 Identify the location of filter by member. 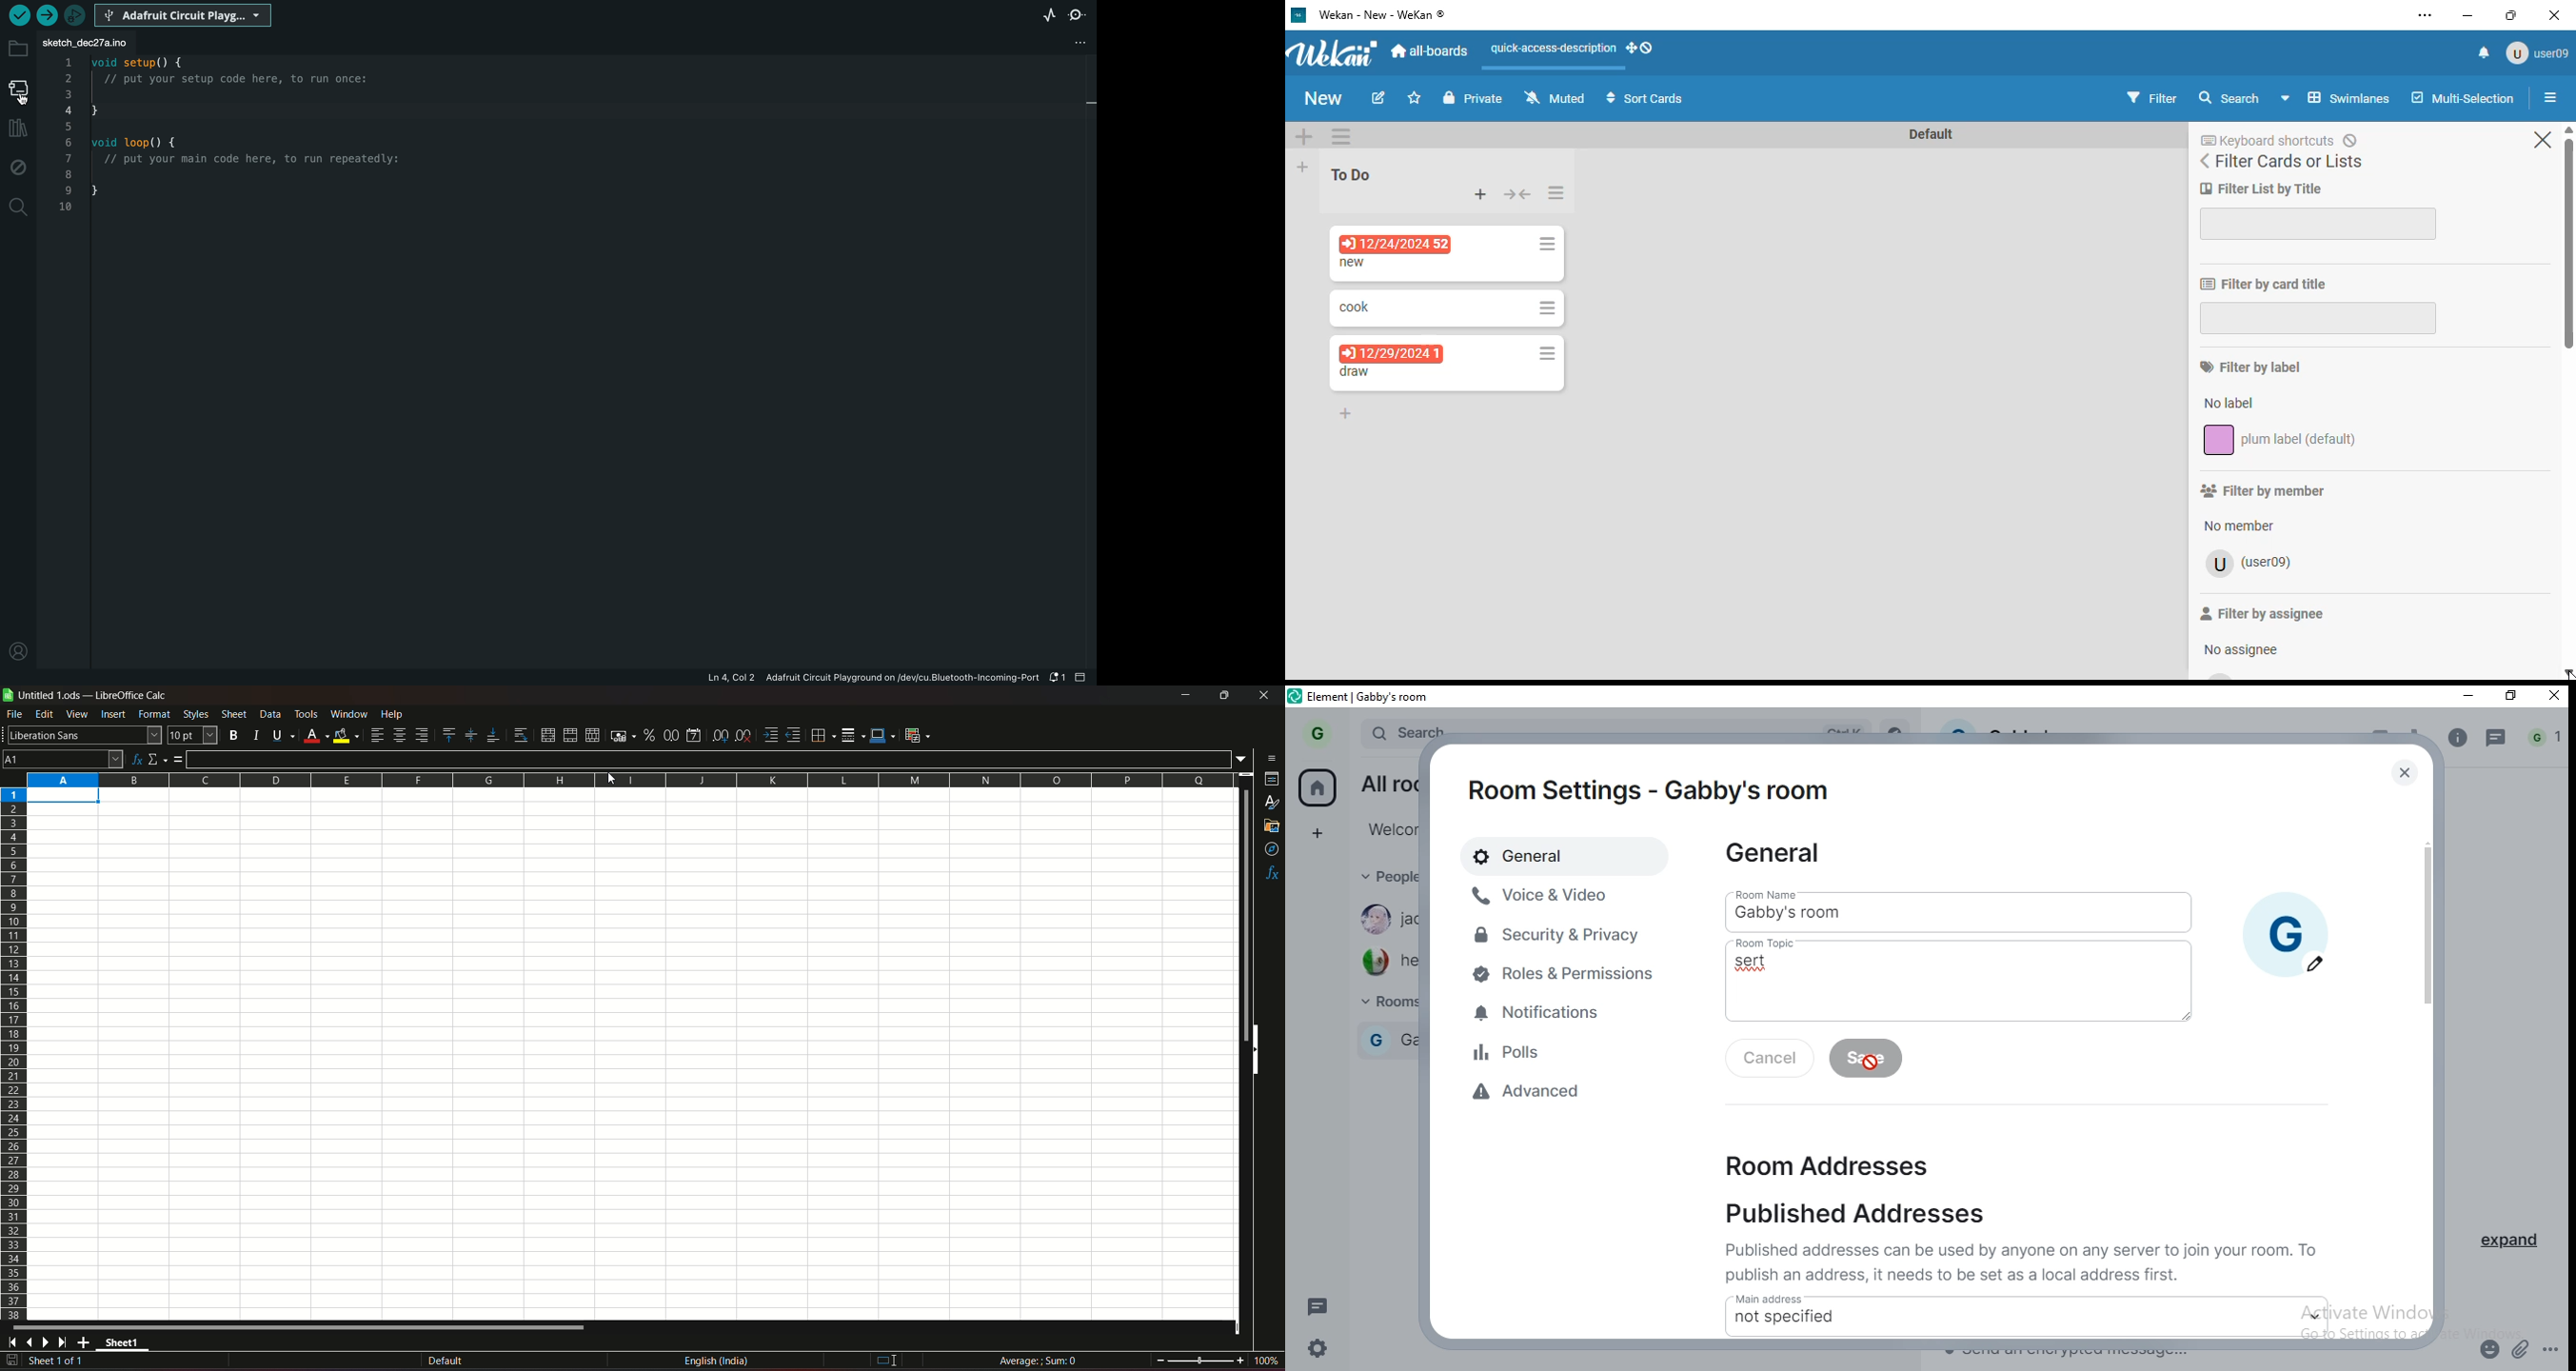
(2263, 491).